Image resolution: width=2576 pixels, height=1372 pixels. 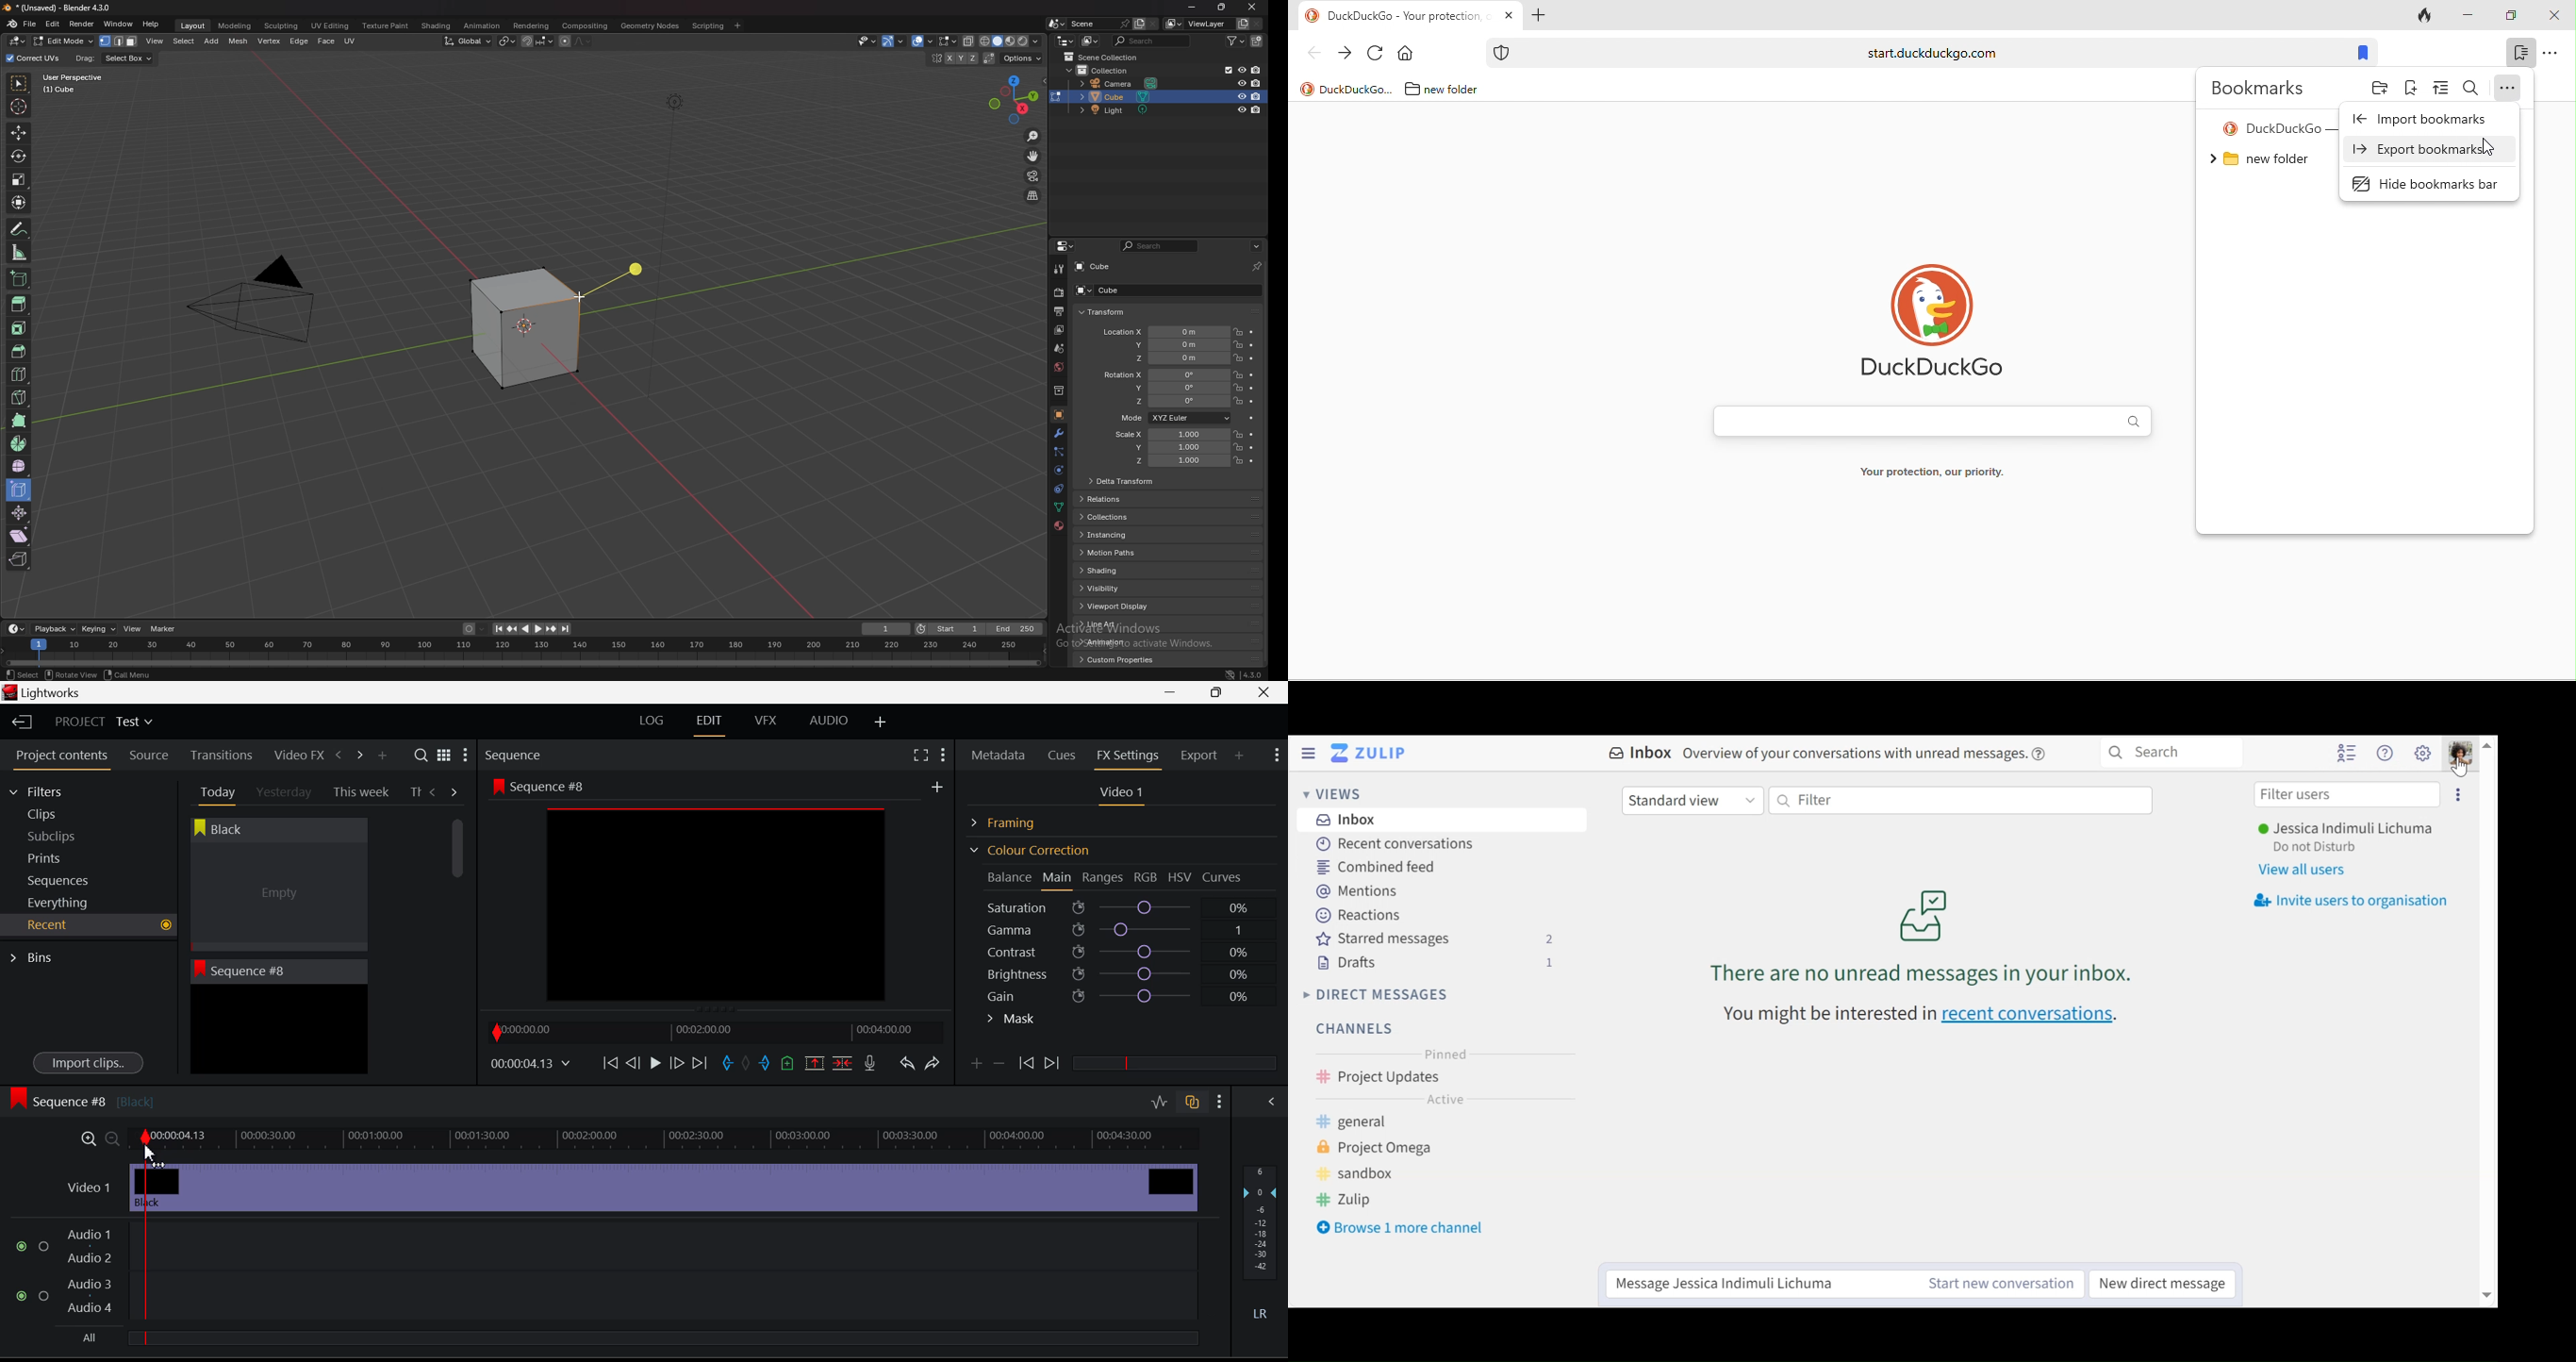 I want to click on animate property, so click(x=1253, y=376).